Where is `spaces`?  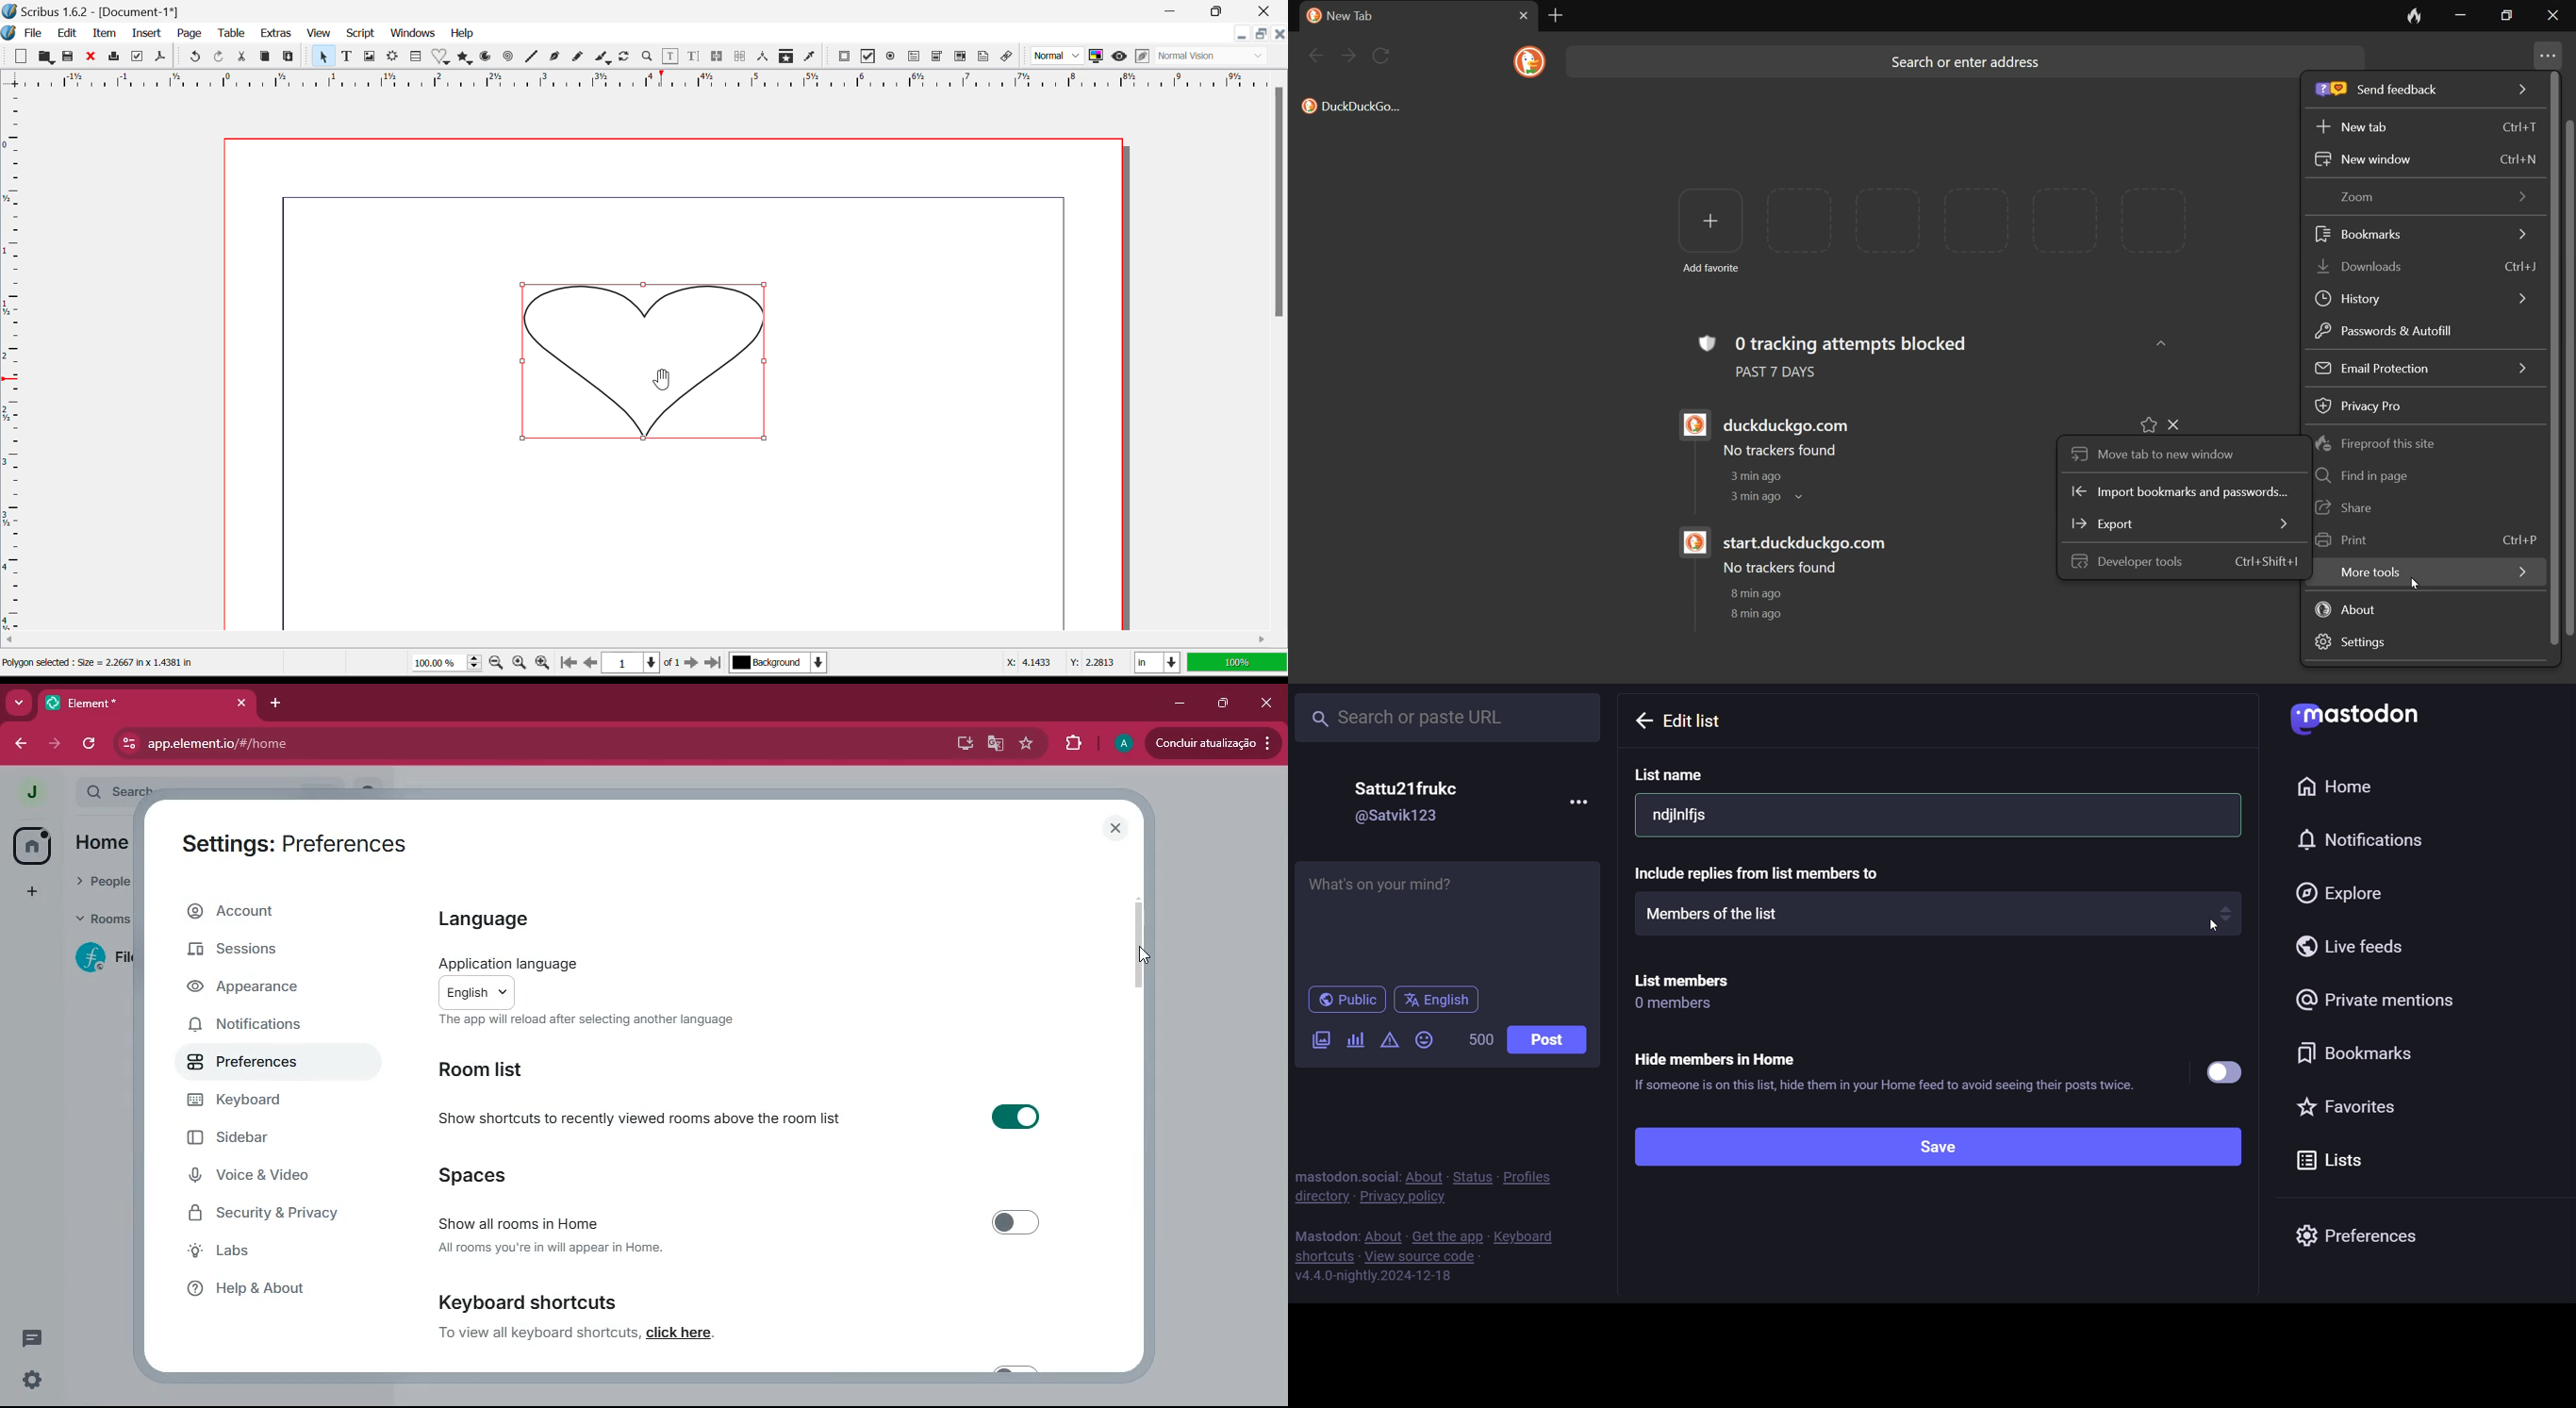
spaces is located at coordinates (500, 1176).